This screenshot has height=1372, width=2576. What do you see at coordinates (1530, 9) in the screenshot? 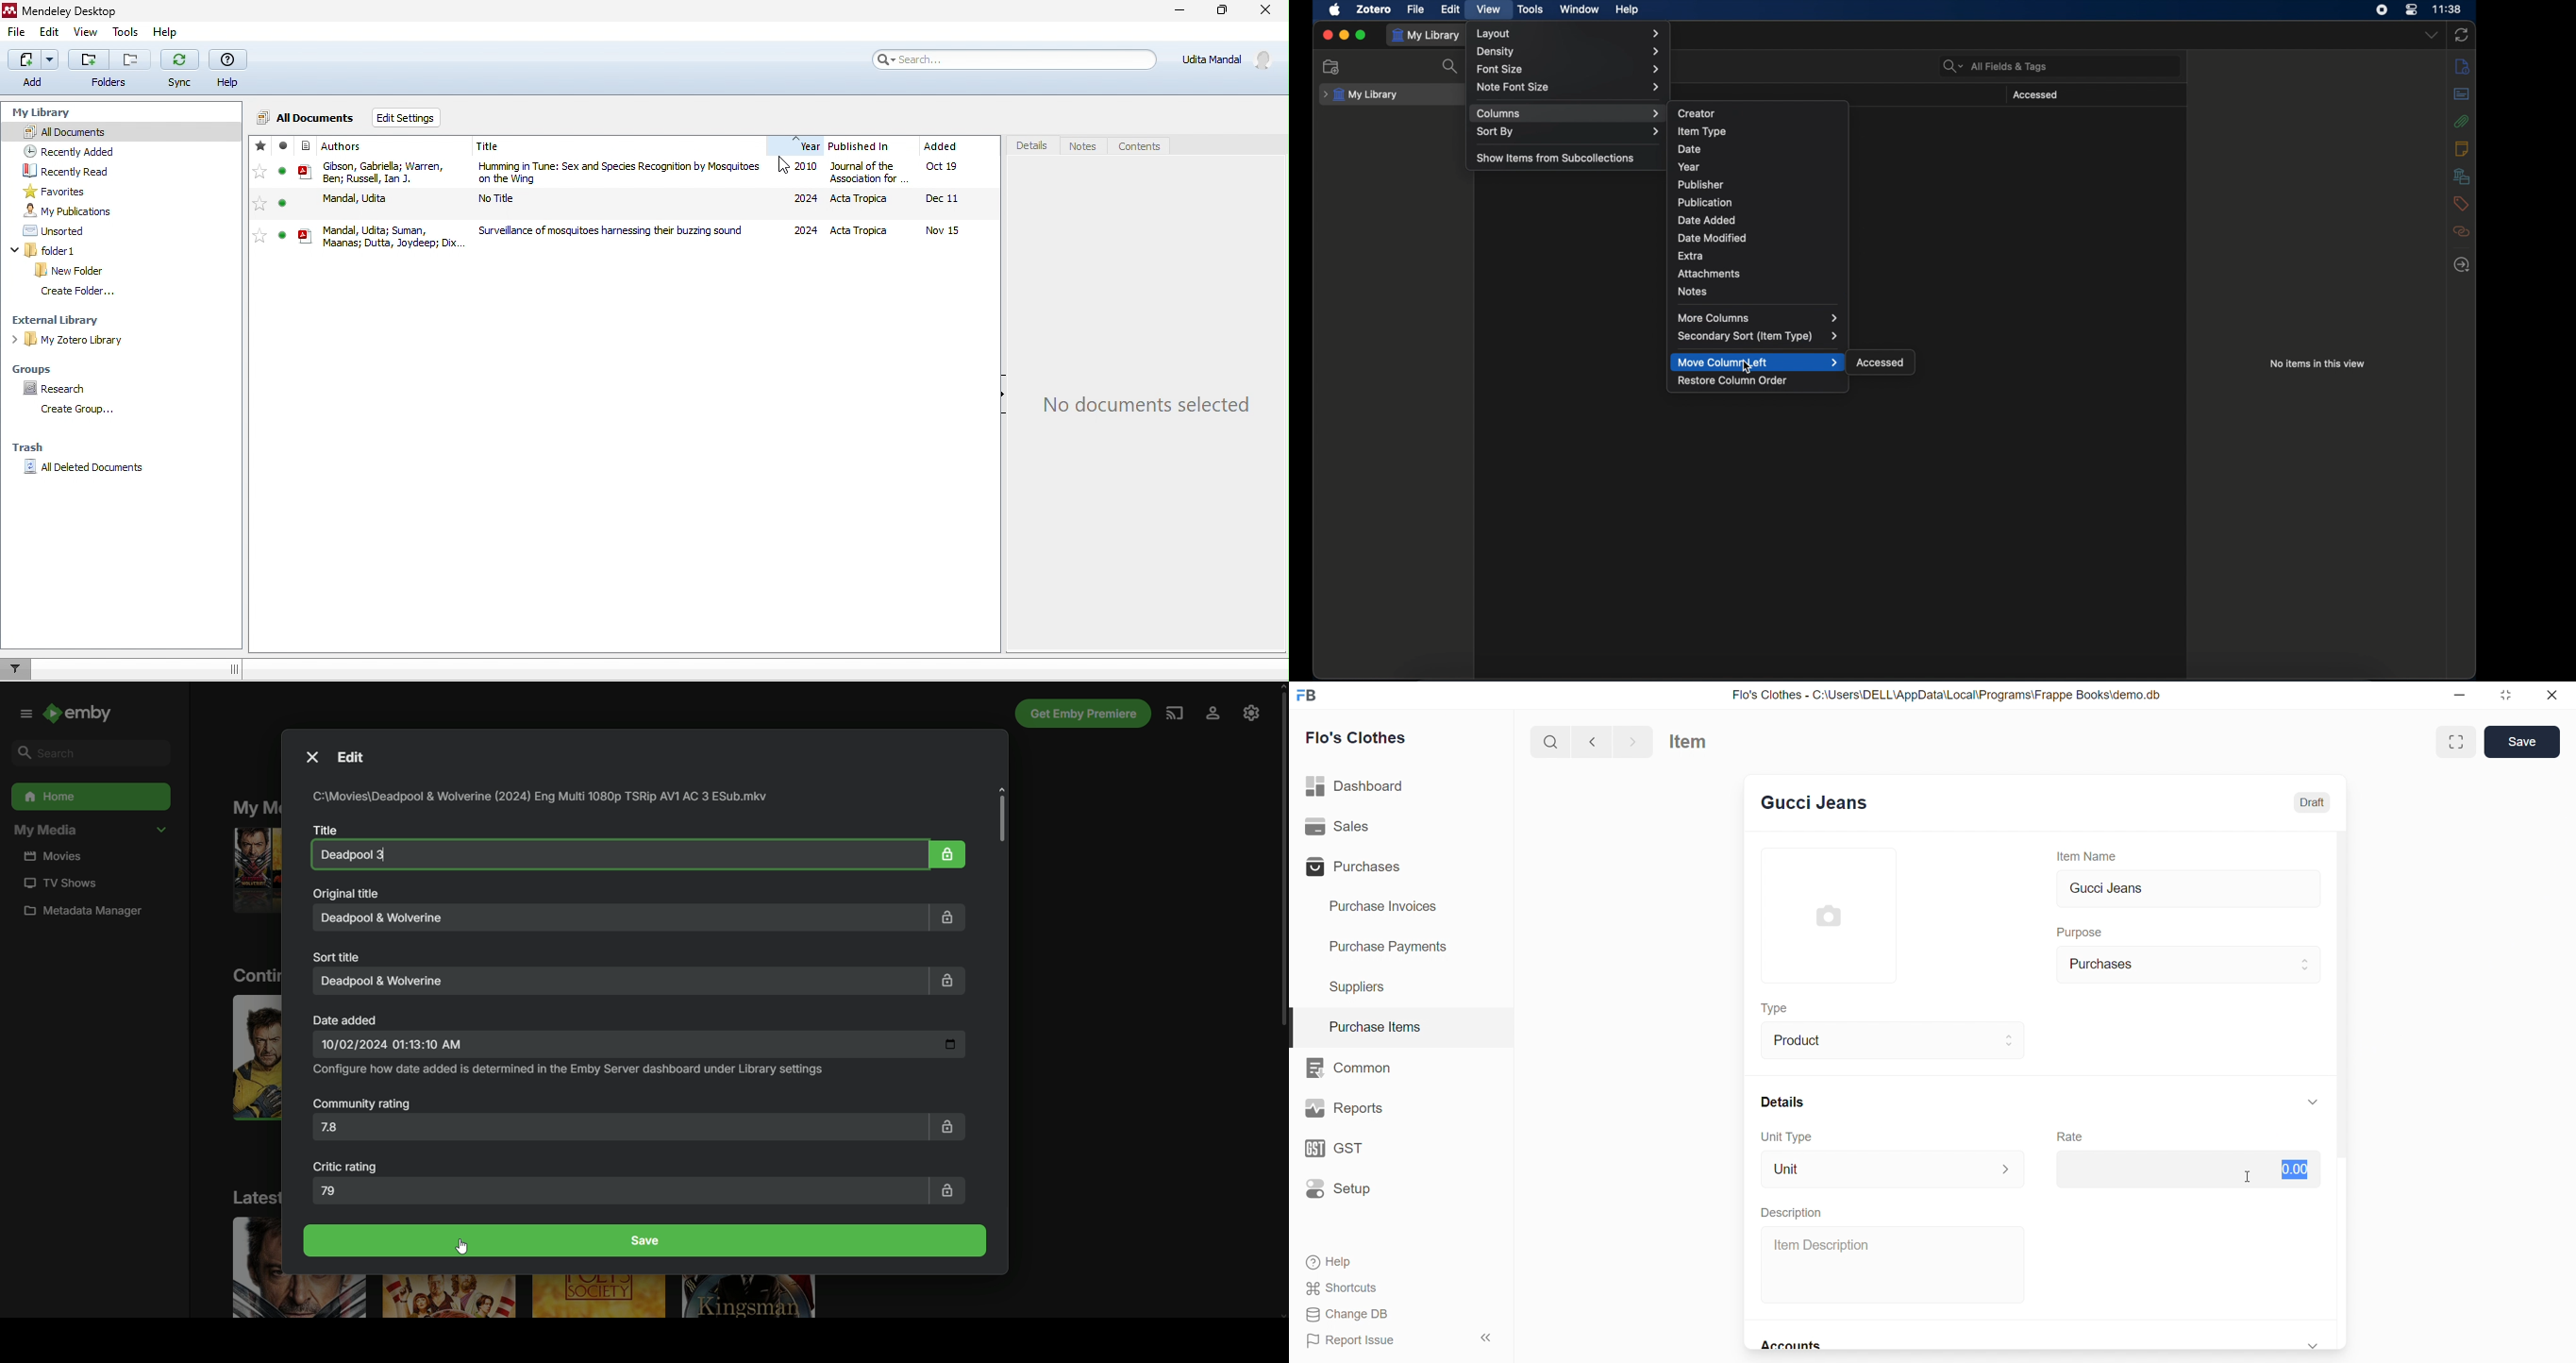
I see `tools` at bounding box center [1530, 9].